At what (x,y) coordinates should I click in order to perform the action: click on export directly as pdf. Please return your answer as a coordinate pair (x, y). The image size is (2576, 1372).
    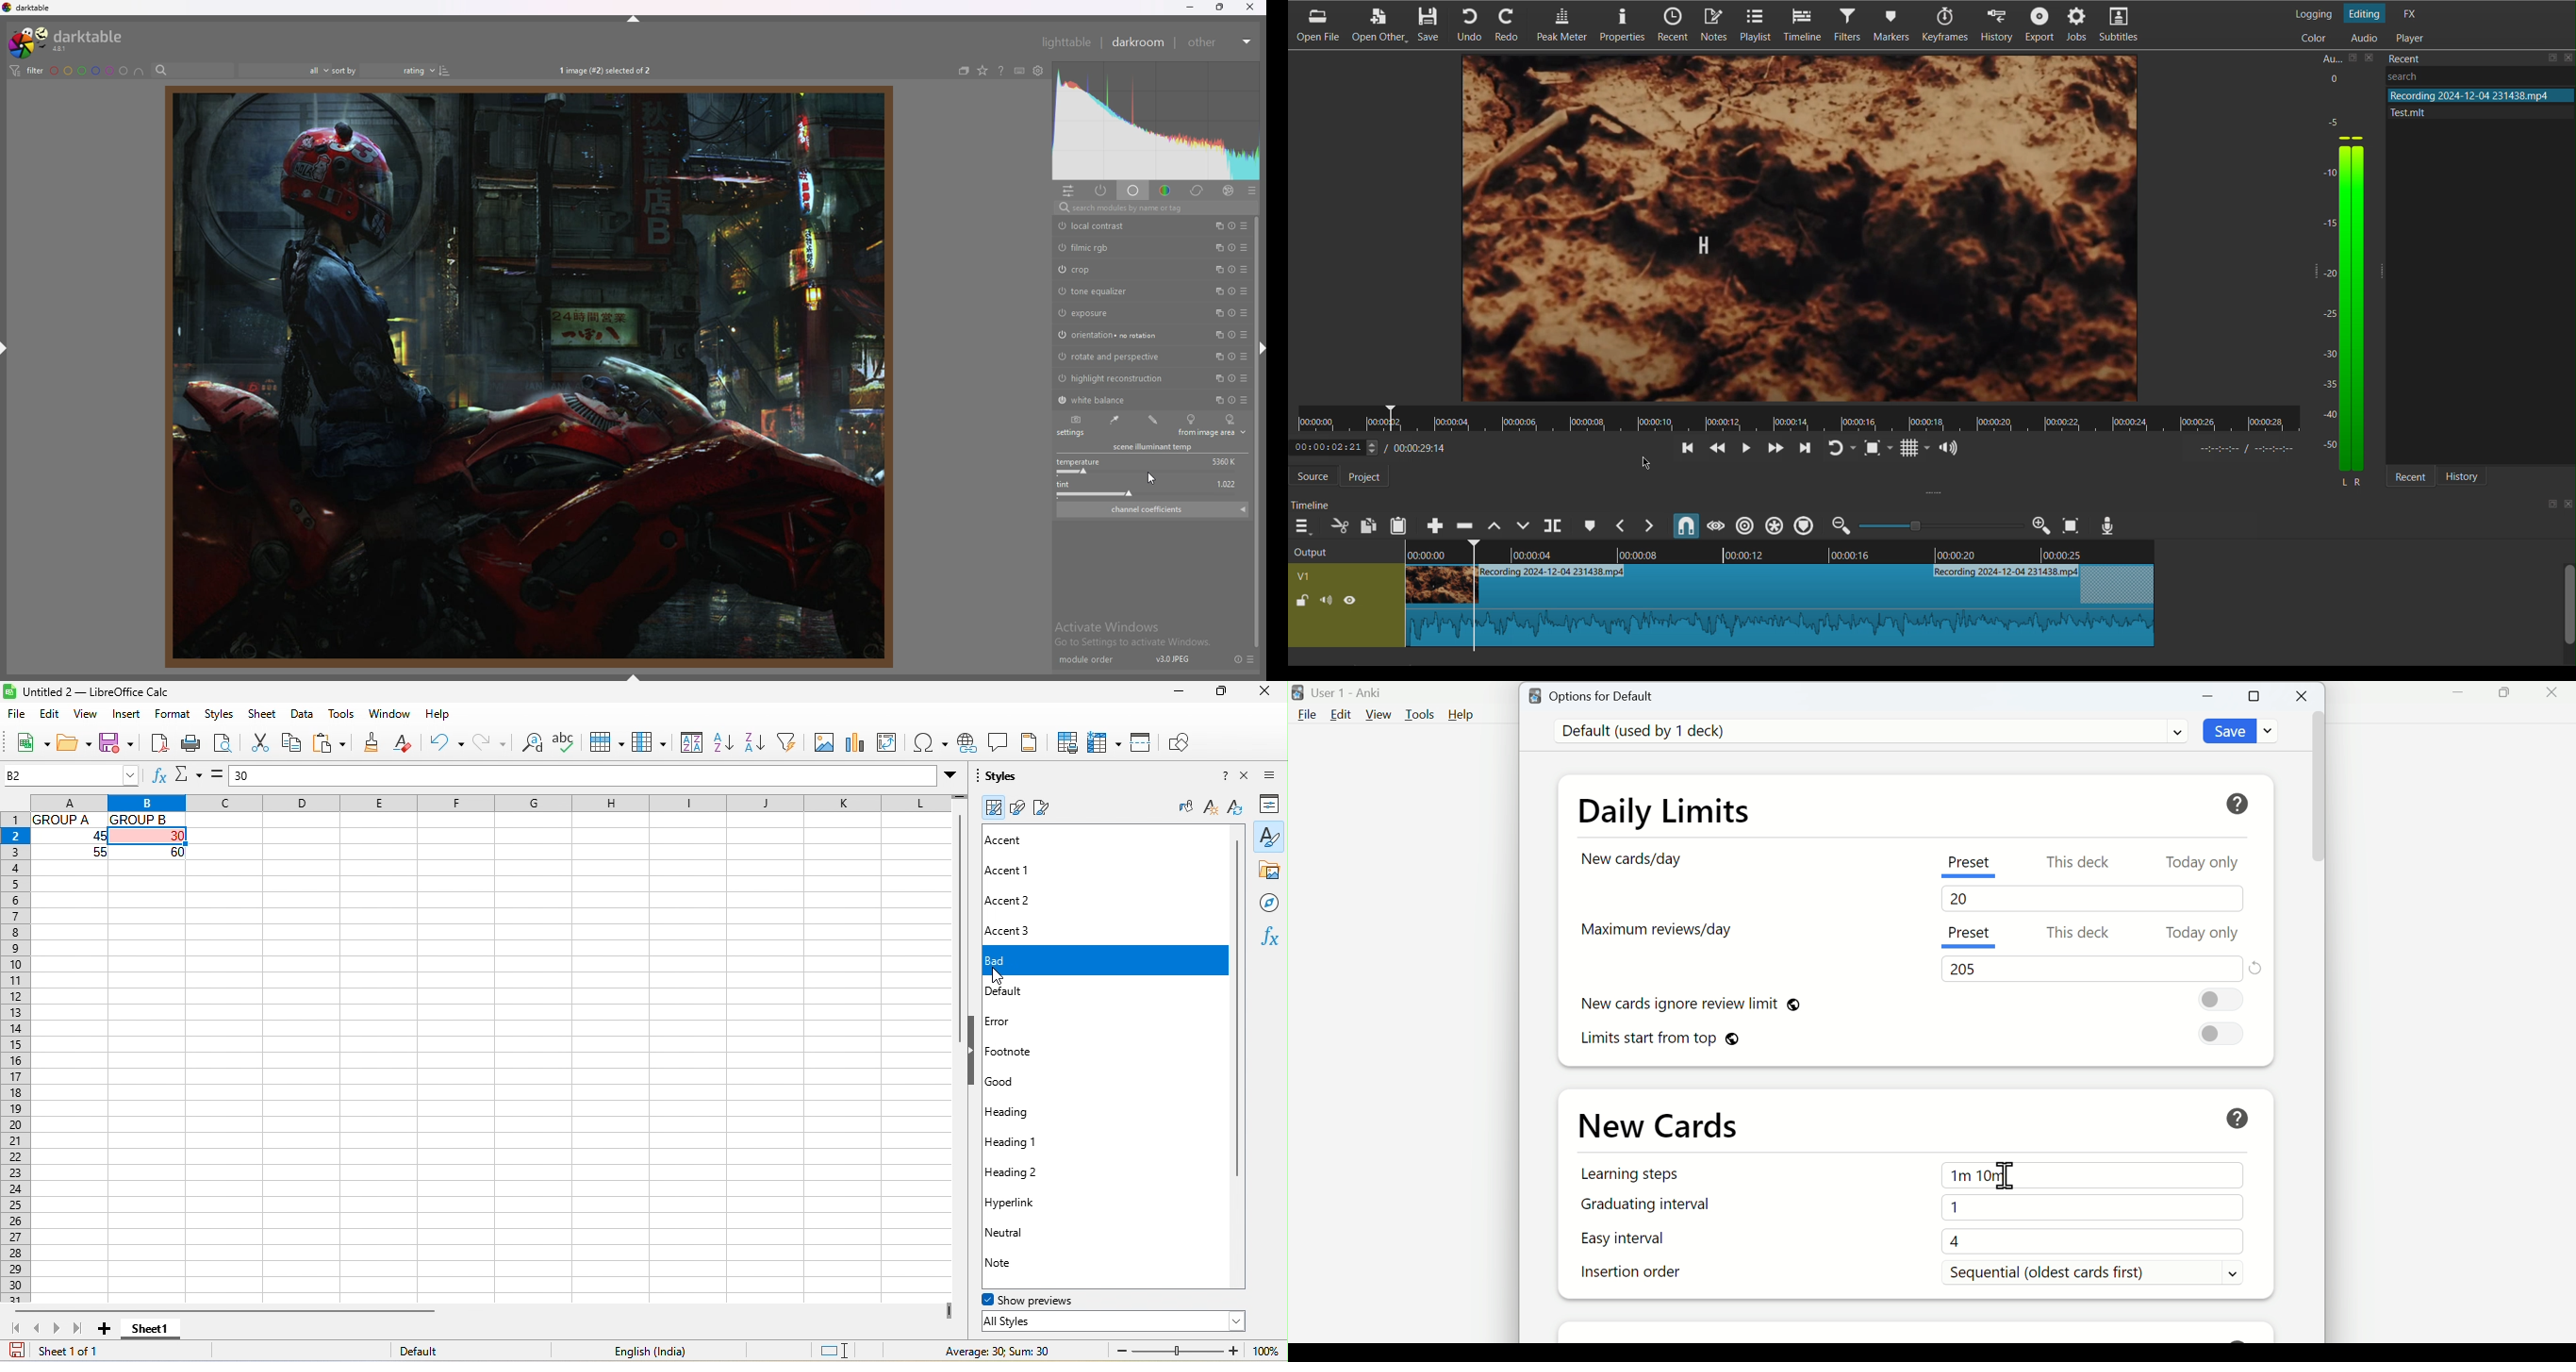
    Looking at the image, I should click on (158, 745).